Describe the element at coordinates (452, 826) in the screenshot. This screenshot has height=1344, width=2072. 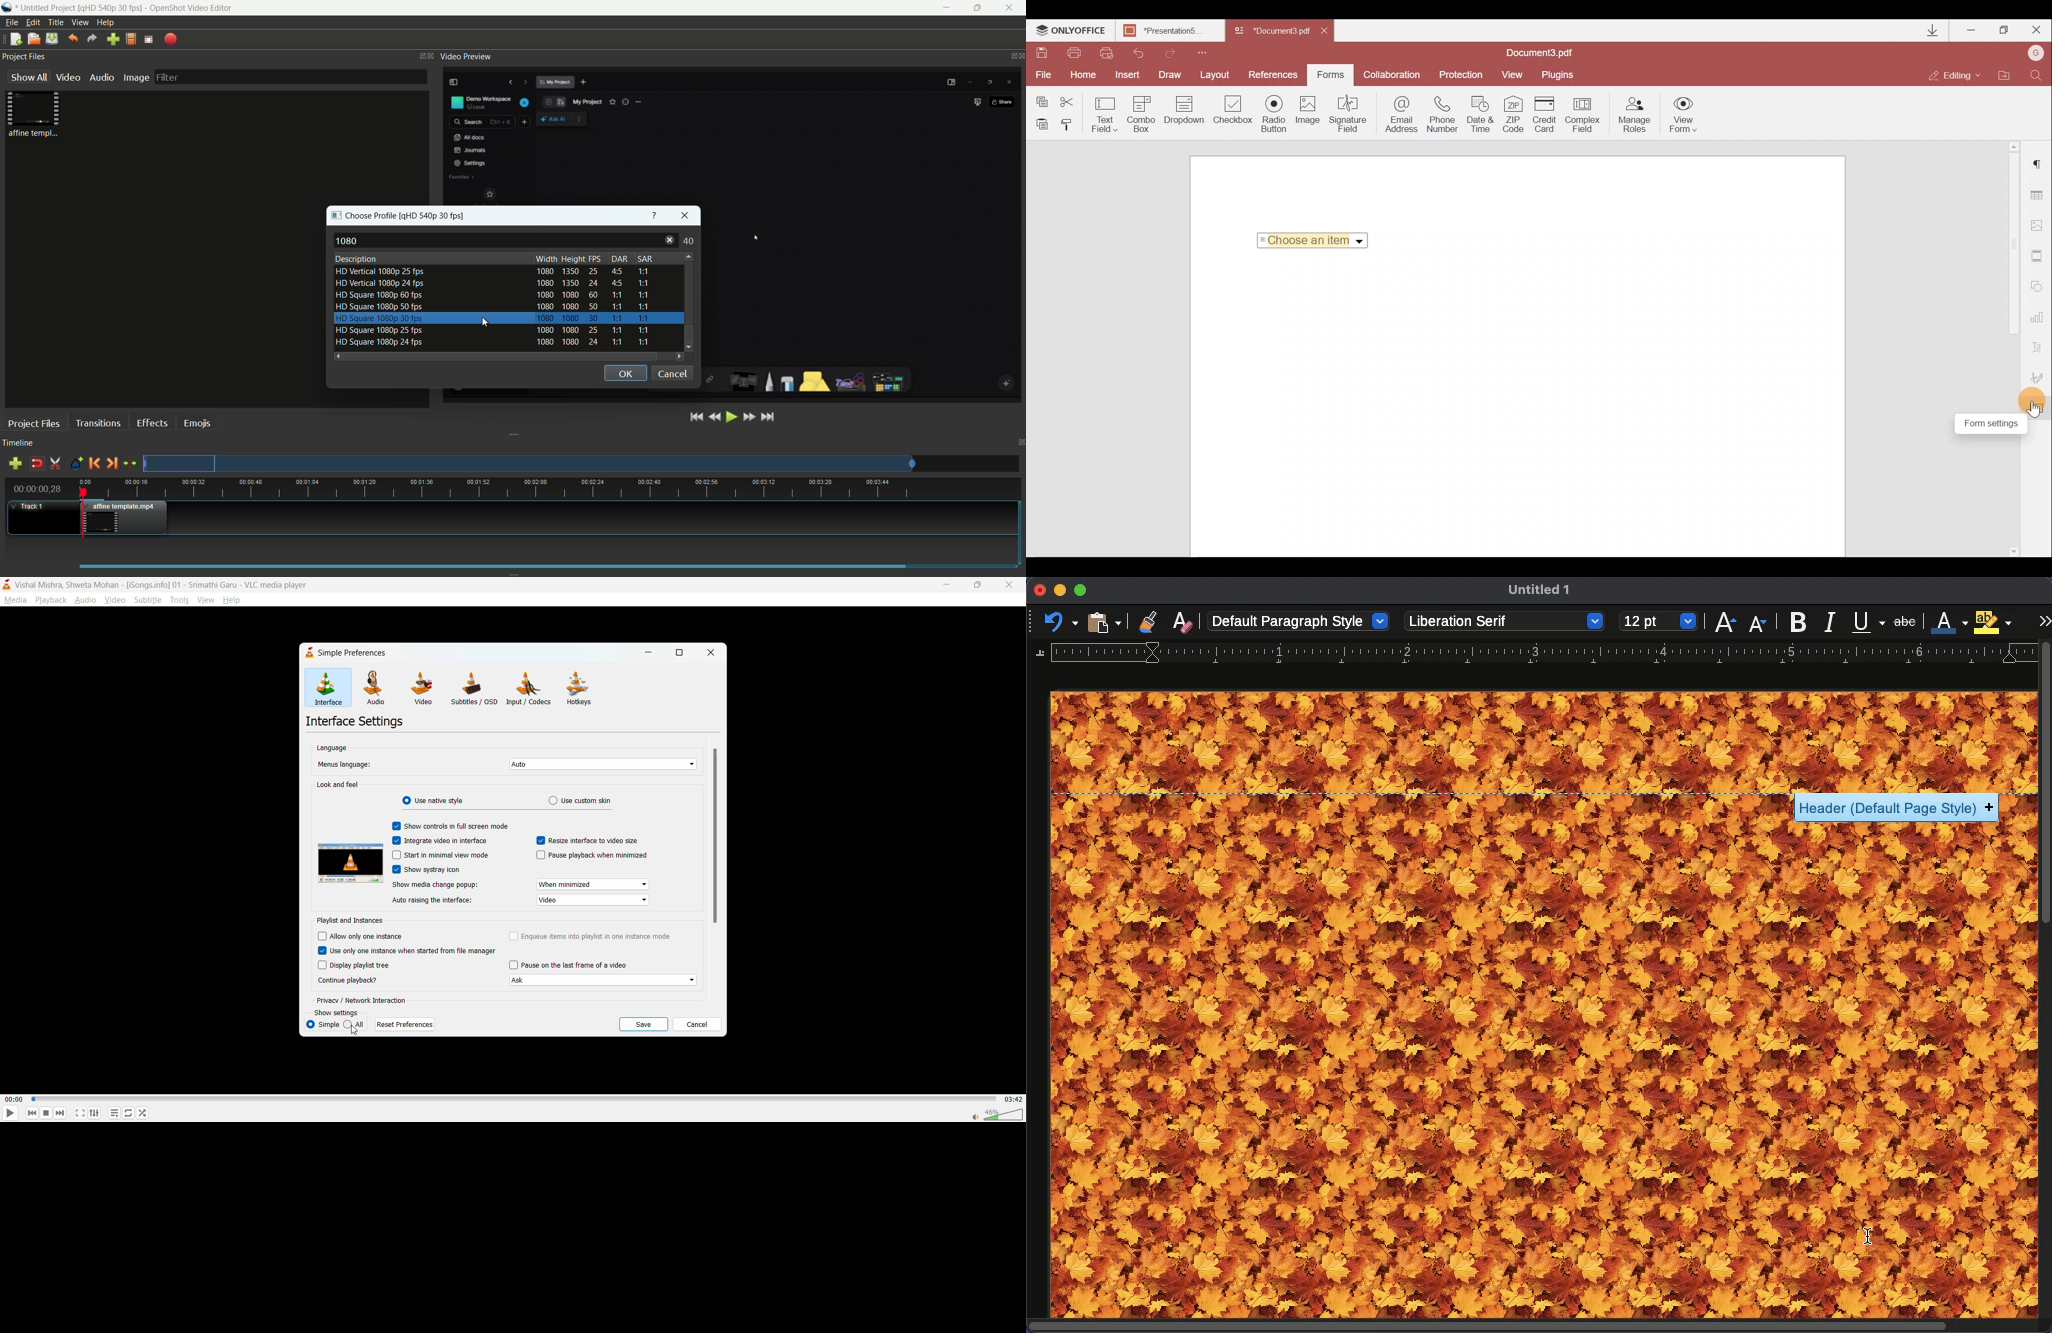
I see `shows controls in full screen mode` at that location.